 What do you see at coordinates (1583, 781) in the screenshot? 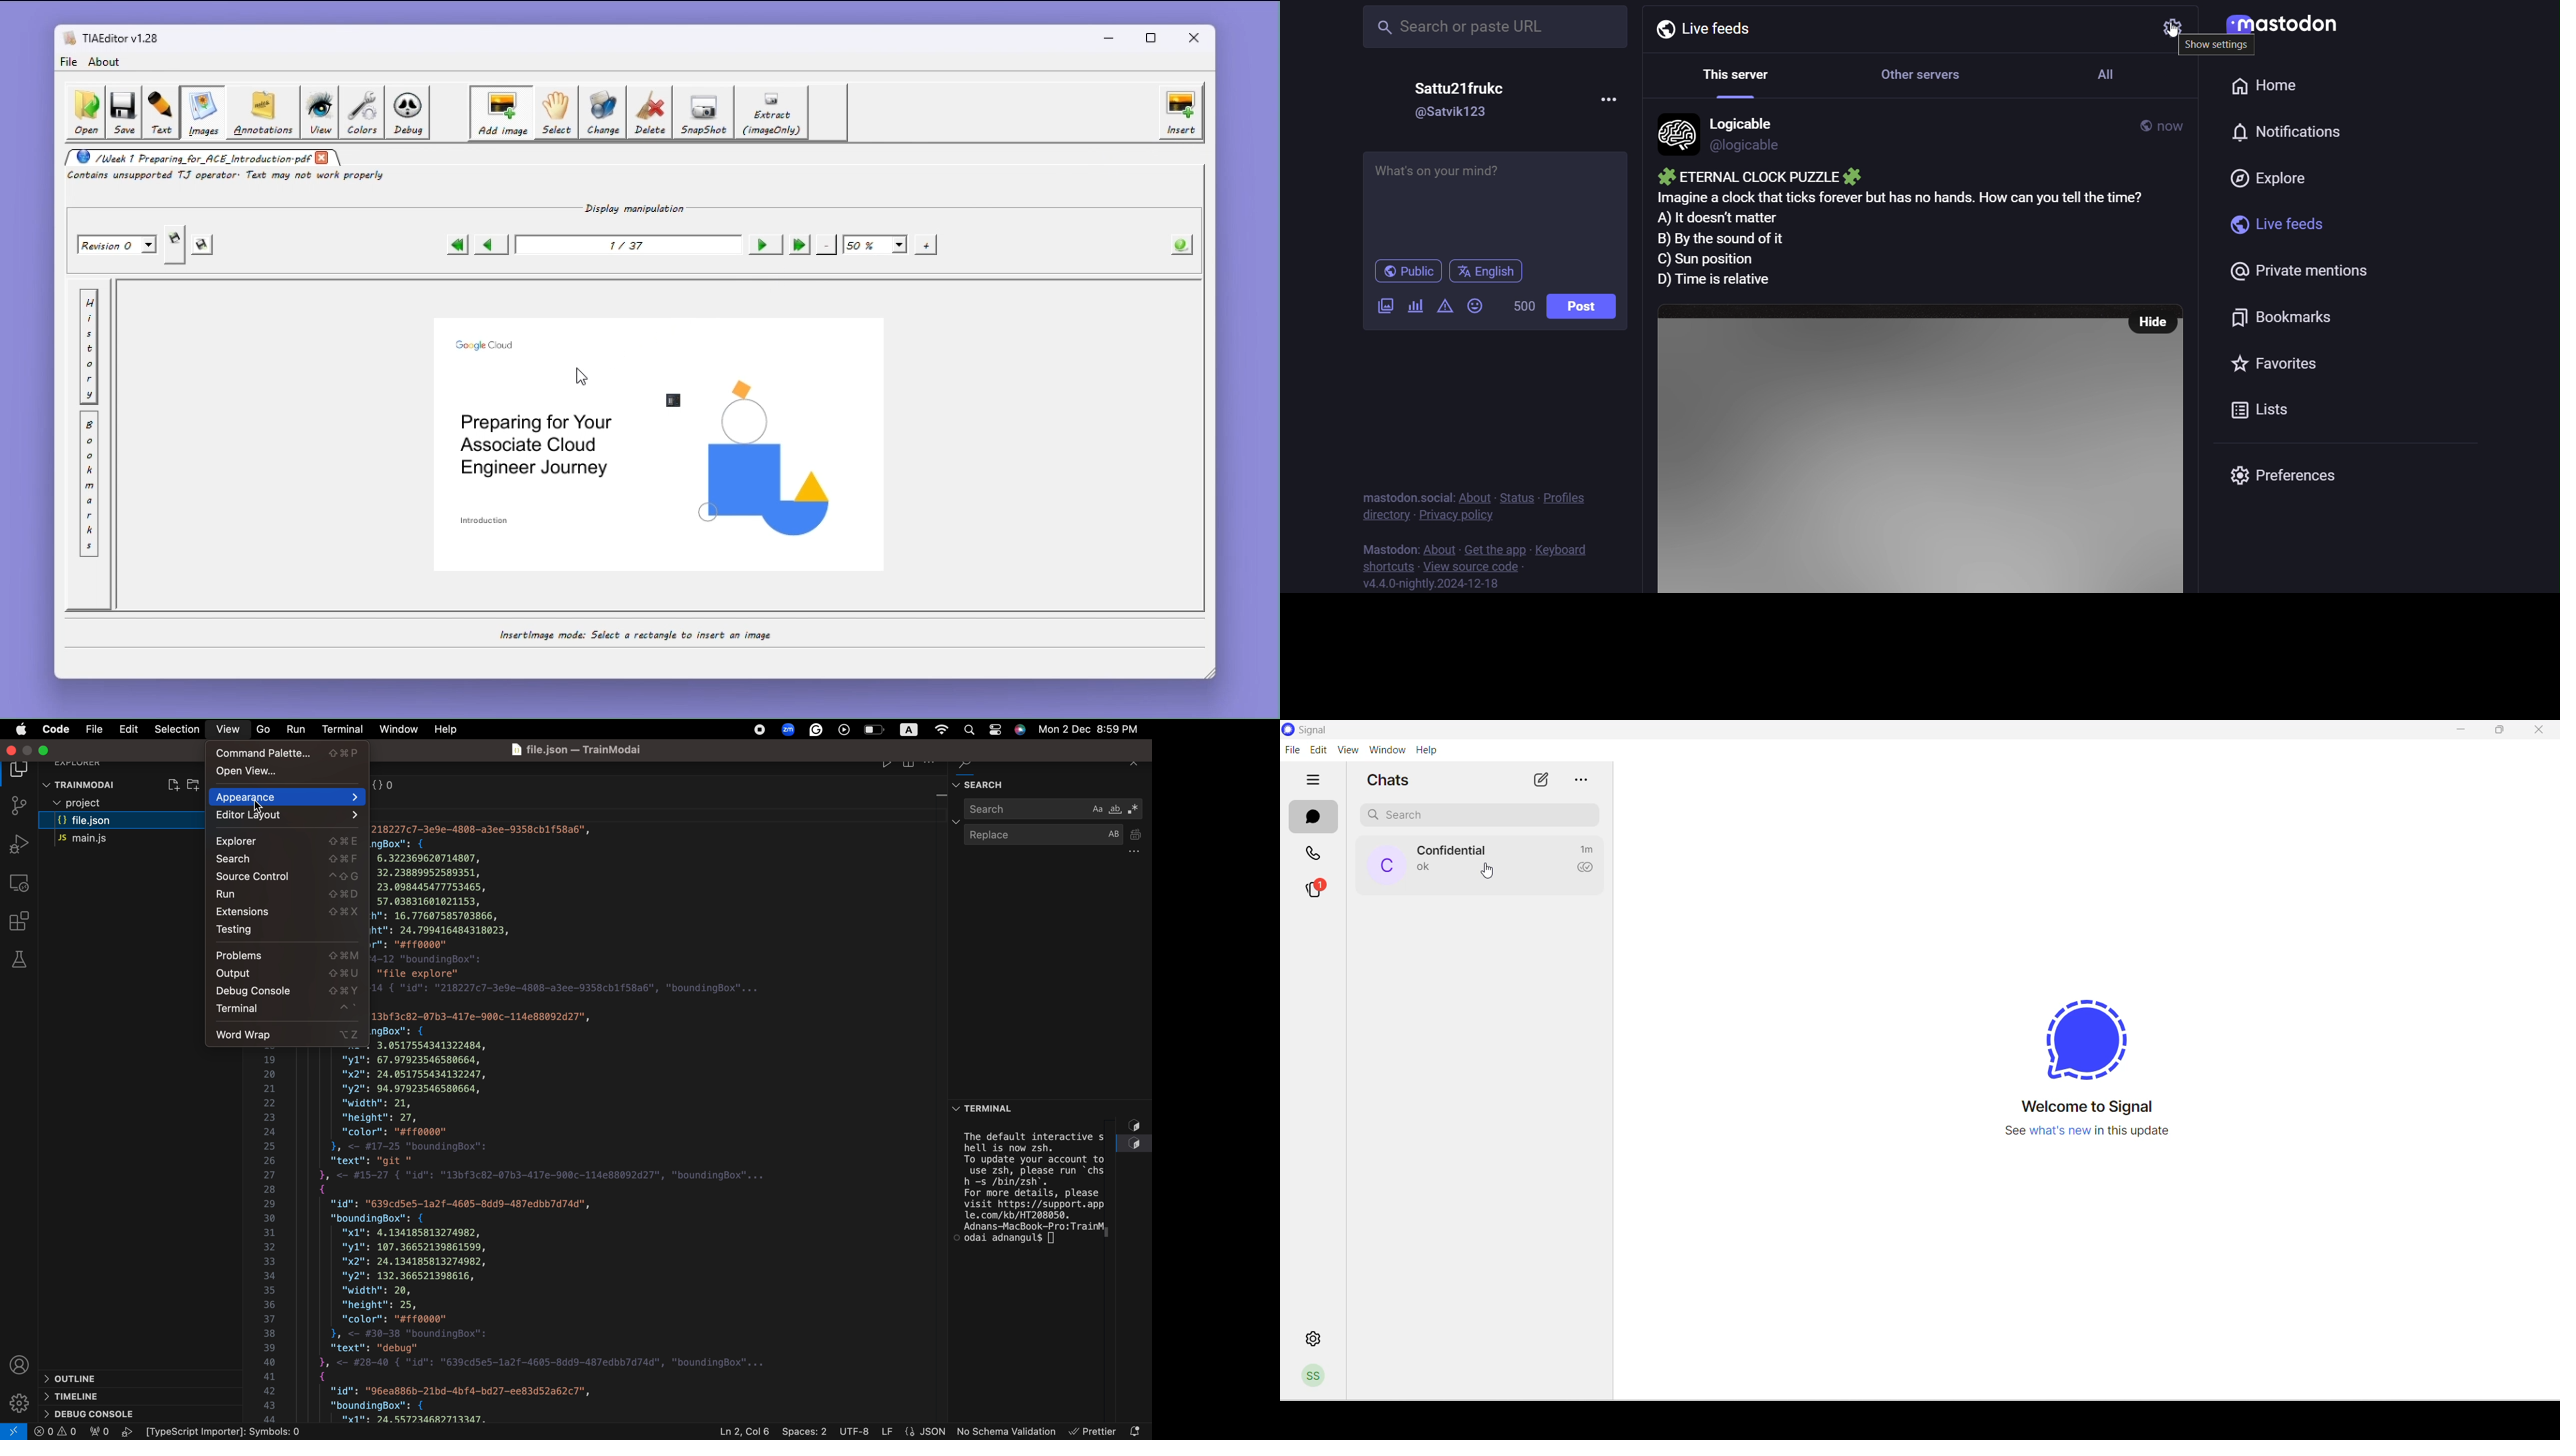
I see `more options` at bounding box center [1583, 781].